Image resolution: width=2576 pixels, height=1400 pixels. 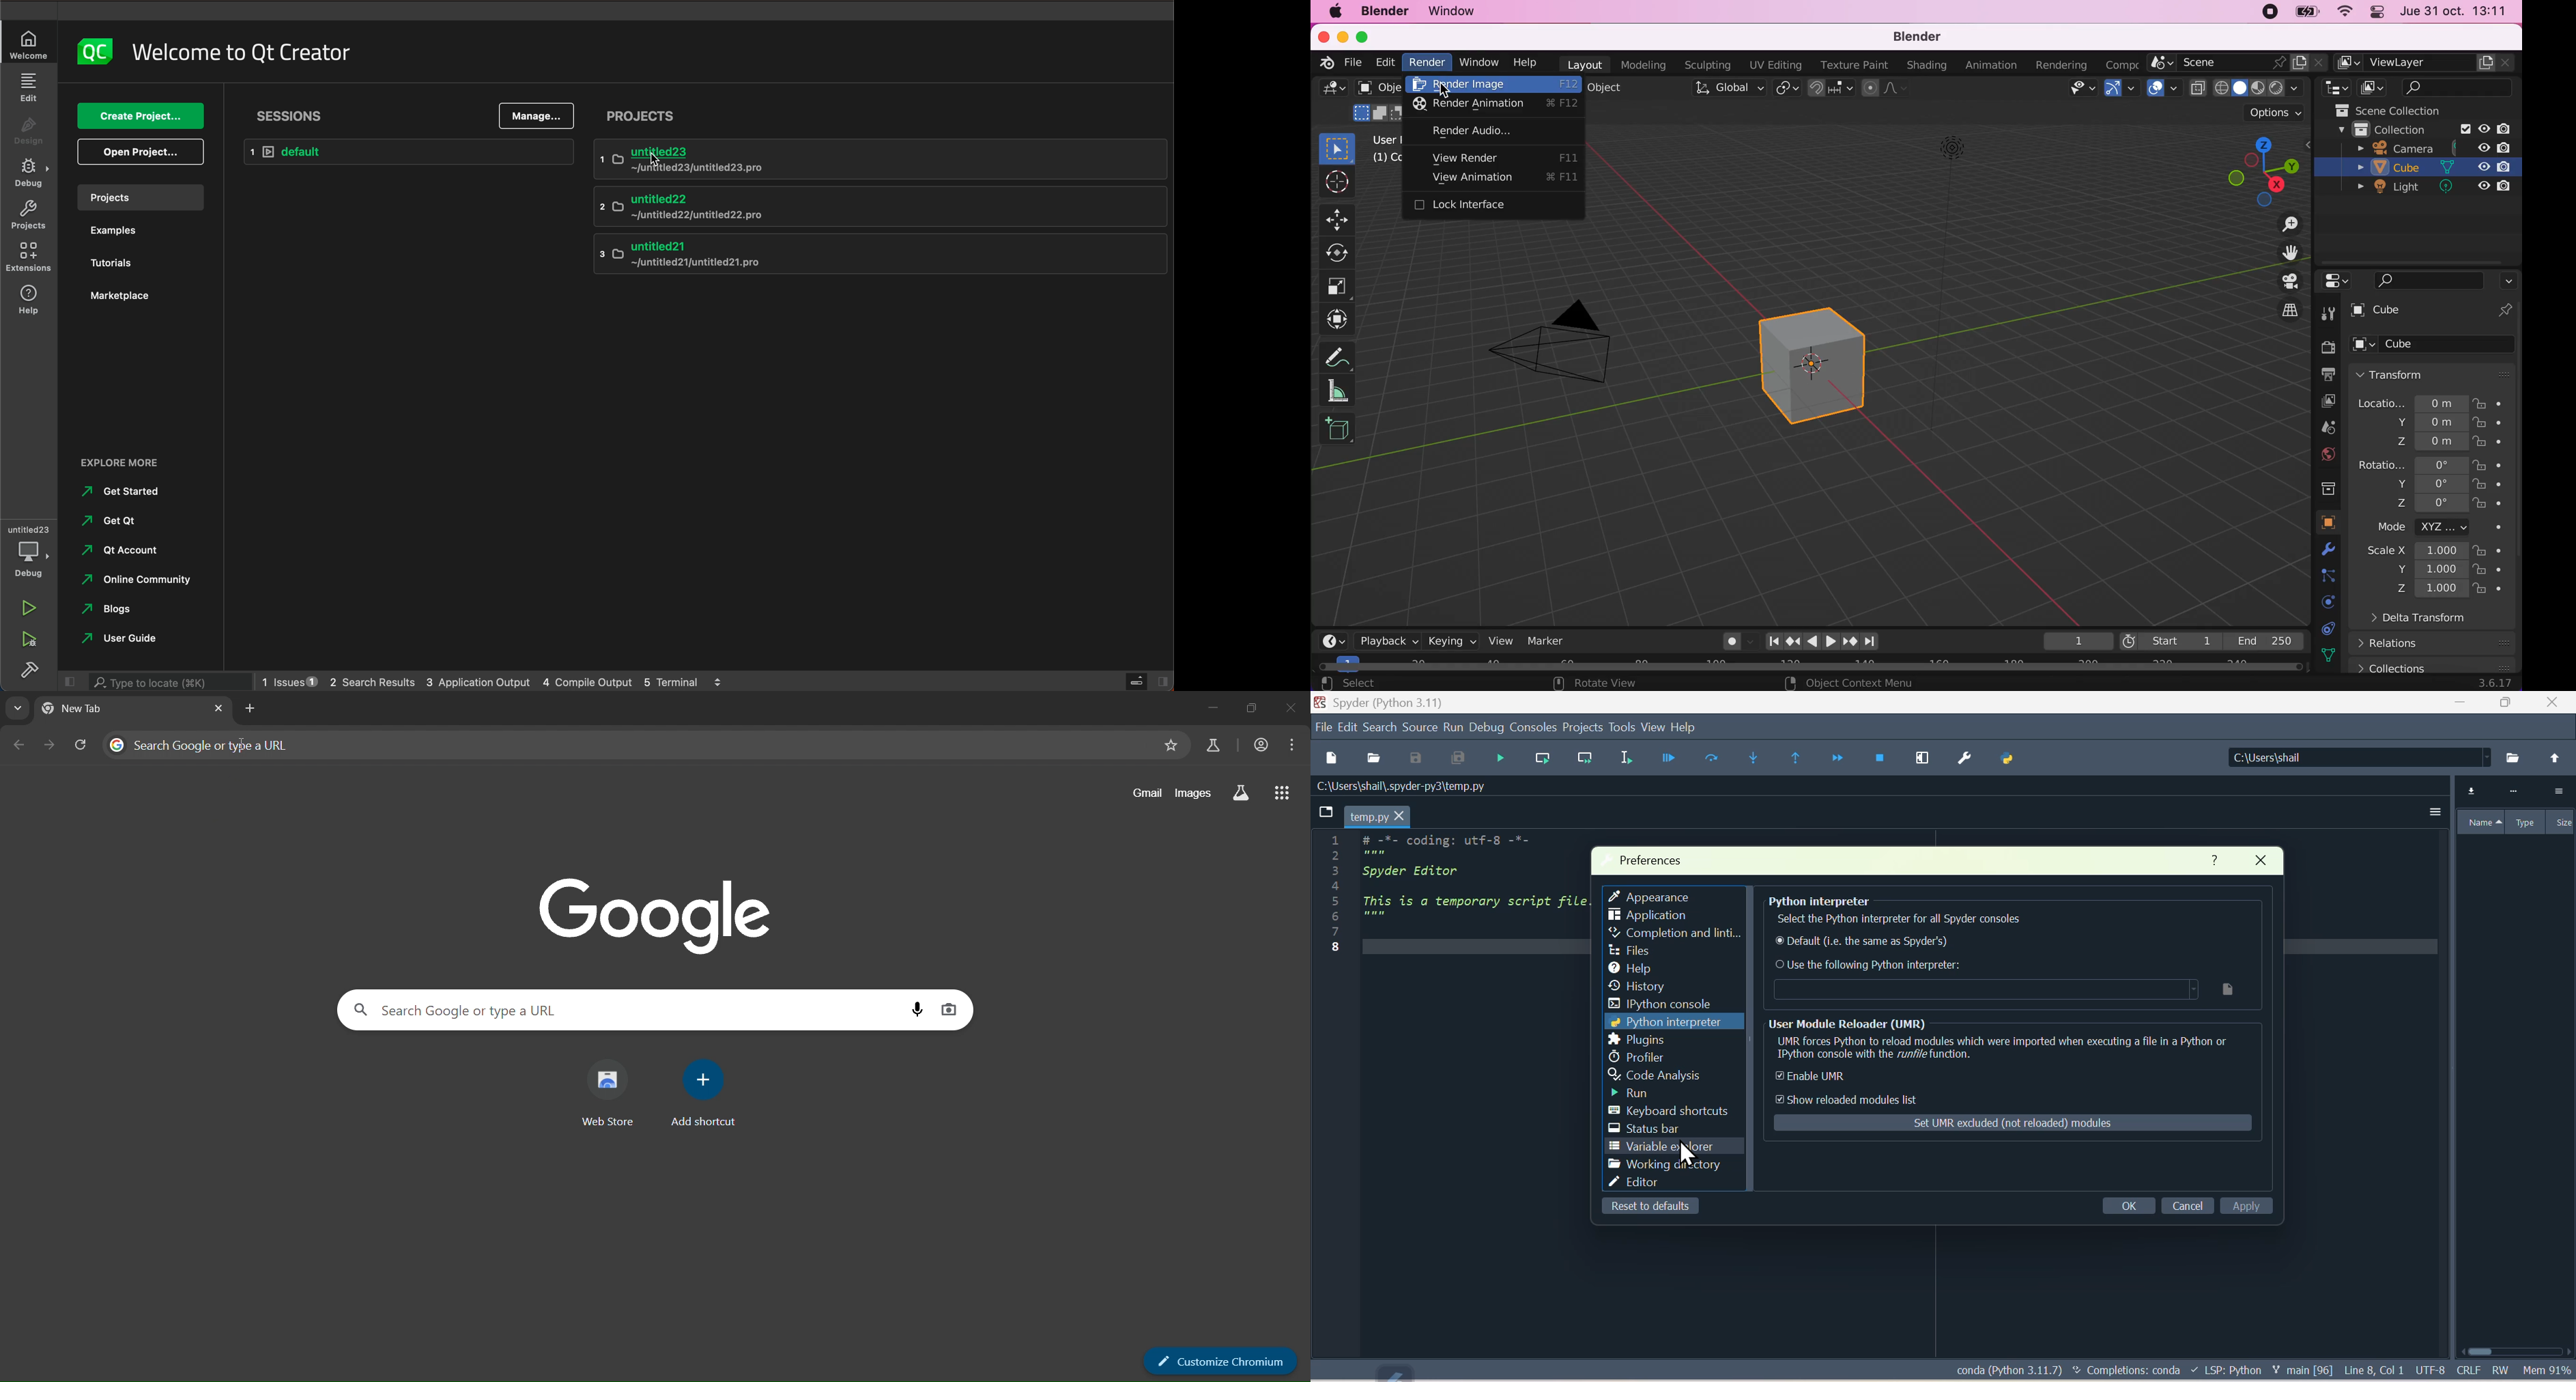 What do you see at coordinates (2514, 758) in the screenshot?
I see `Search from pc` at bounding box center [2514, 758].